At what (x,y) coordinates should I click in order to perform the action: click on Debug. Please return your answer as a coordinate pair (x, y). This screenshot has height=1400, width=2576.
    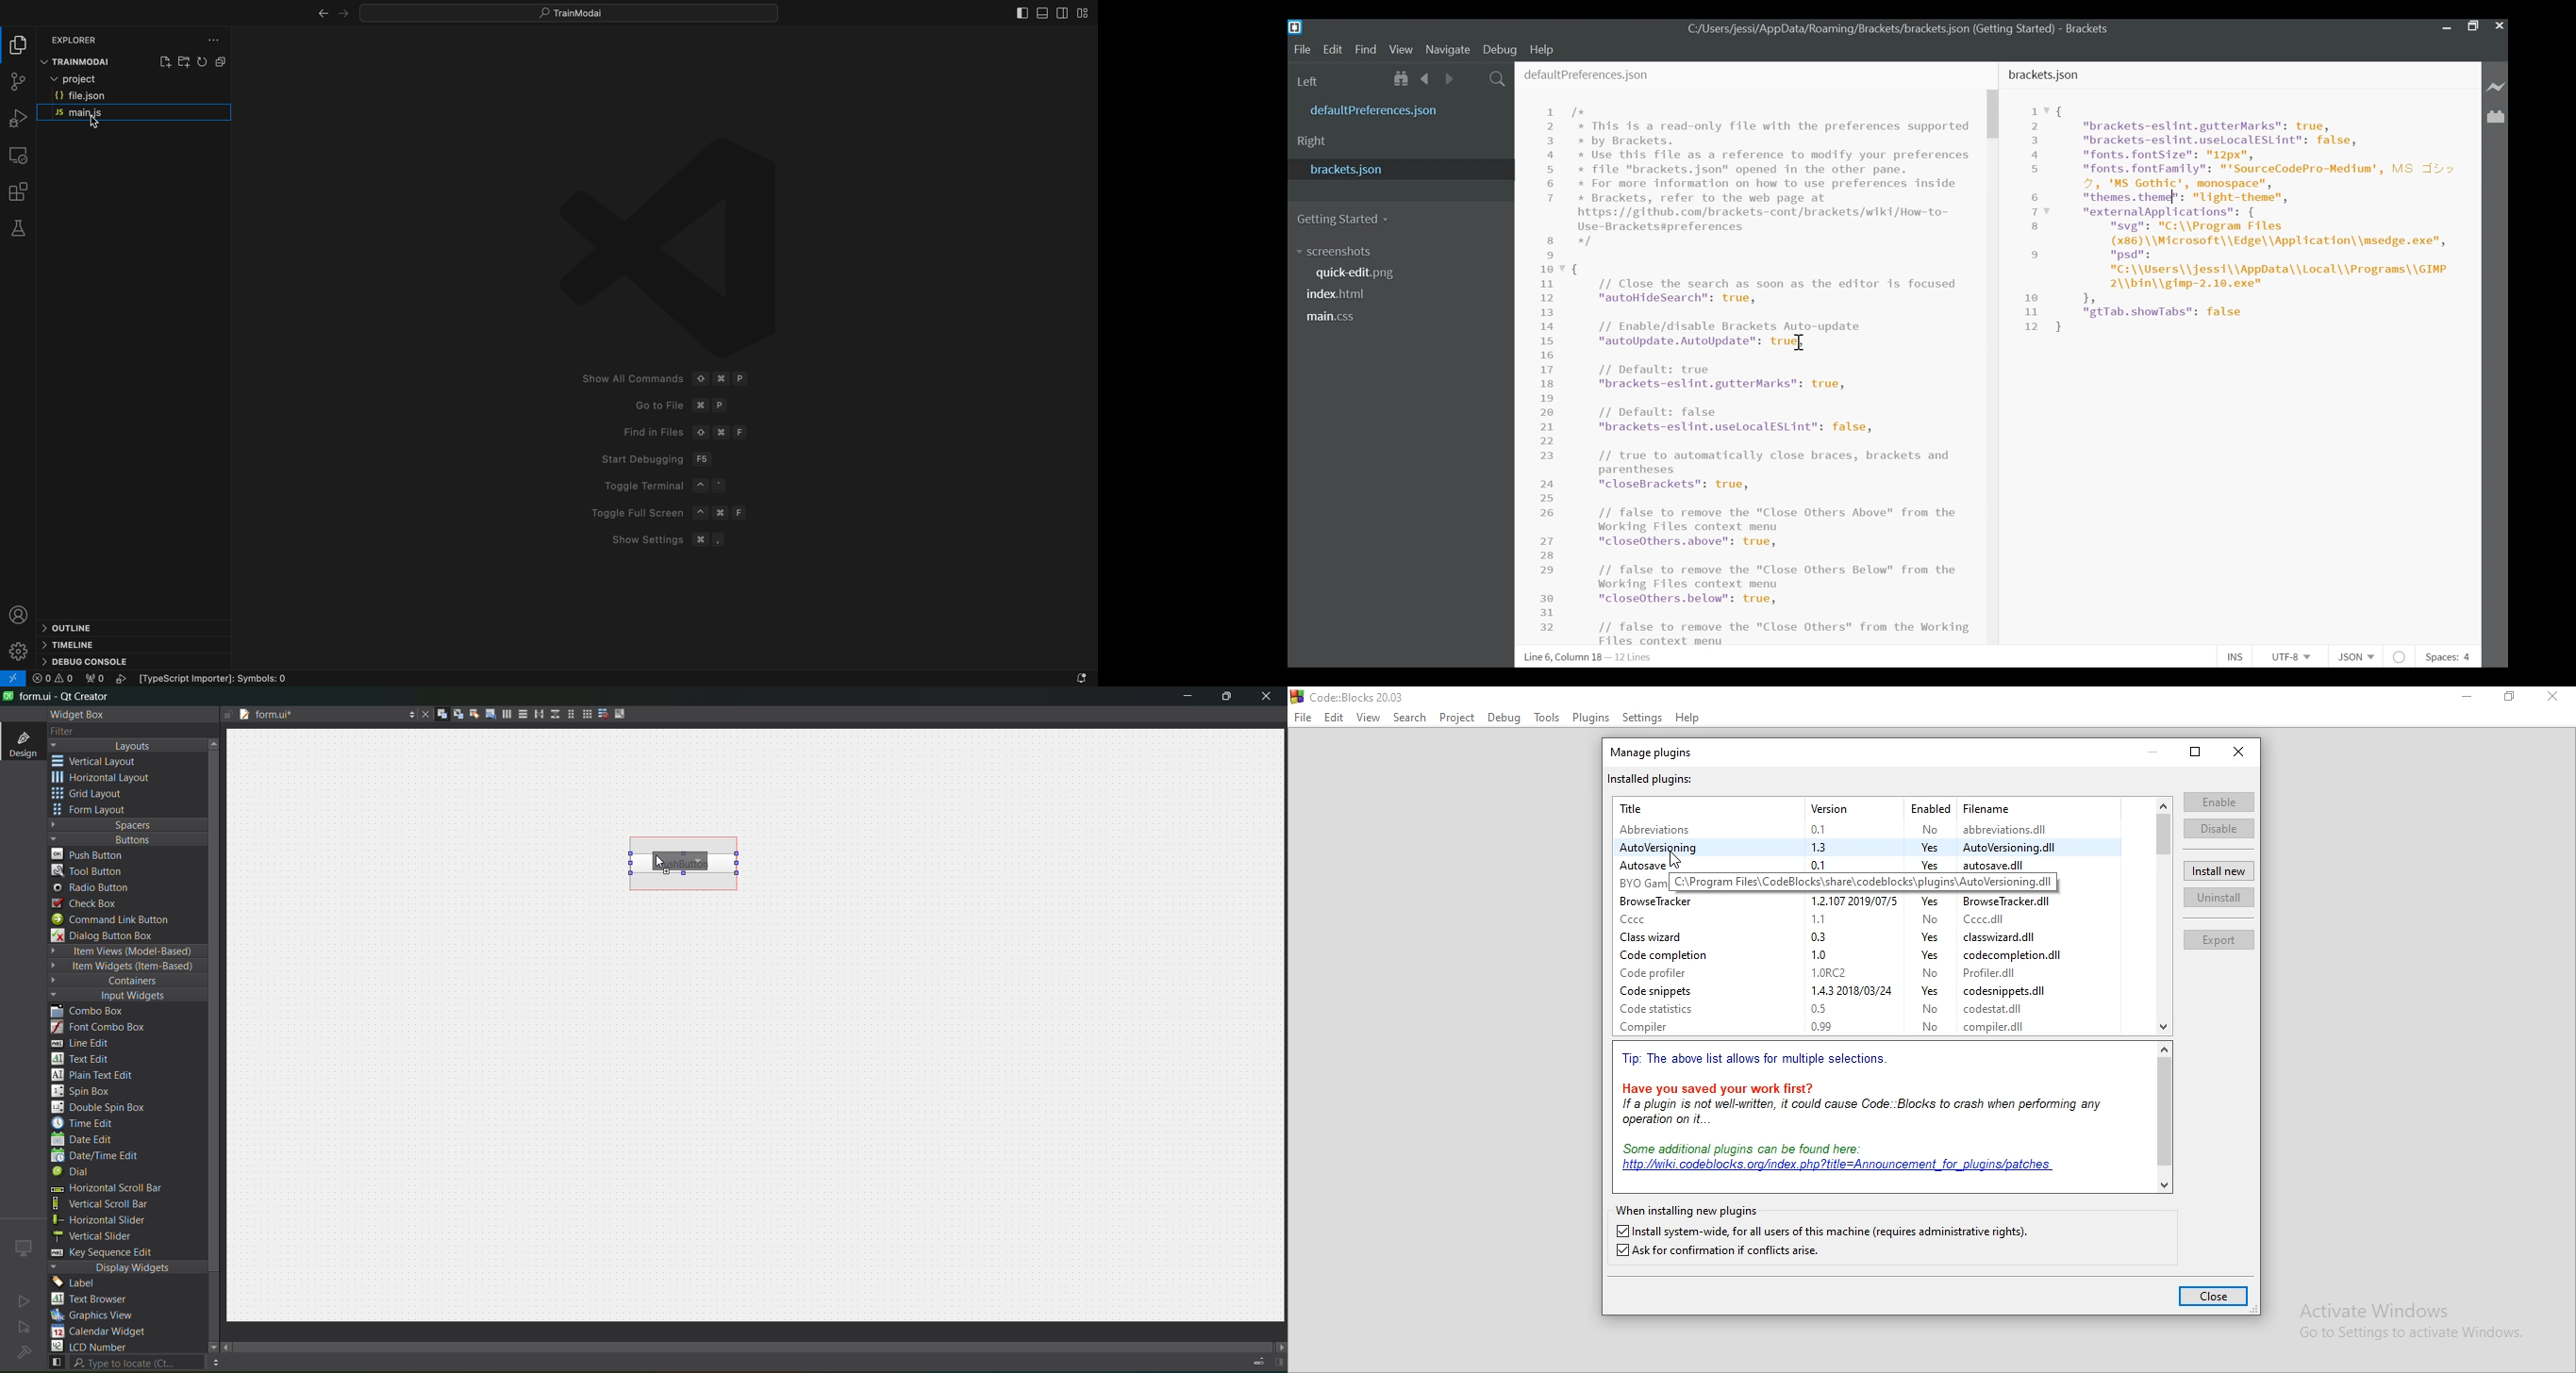
    Looking at the image, I should click on (1504, 719).